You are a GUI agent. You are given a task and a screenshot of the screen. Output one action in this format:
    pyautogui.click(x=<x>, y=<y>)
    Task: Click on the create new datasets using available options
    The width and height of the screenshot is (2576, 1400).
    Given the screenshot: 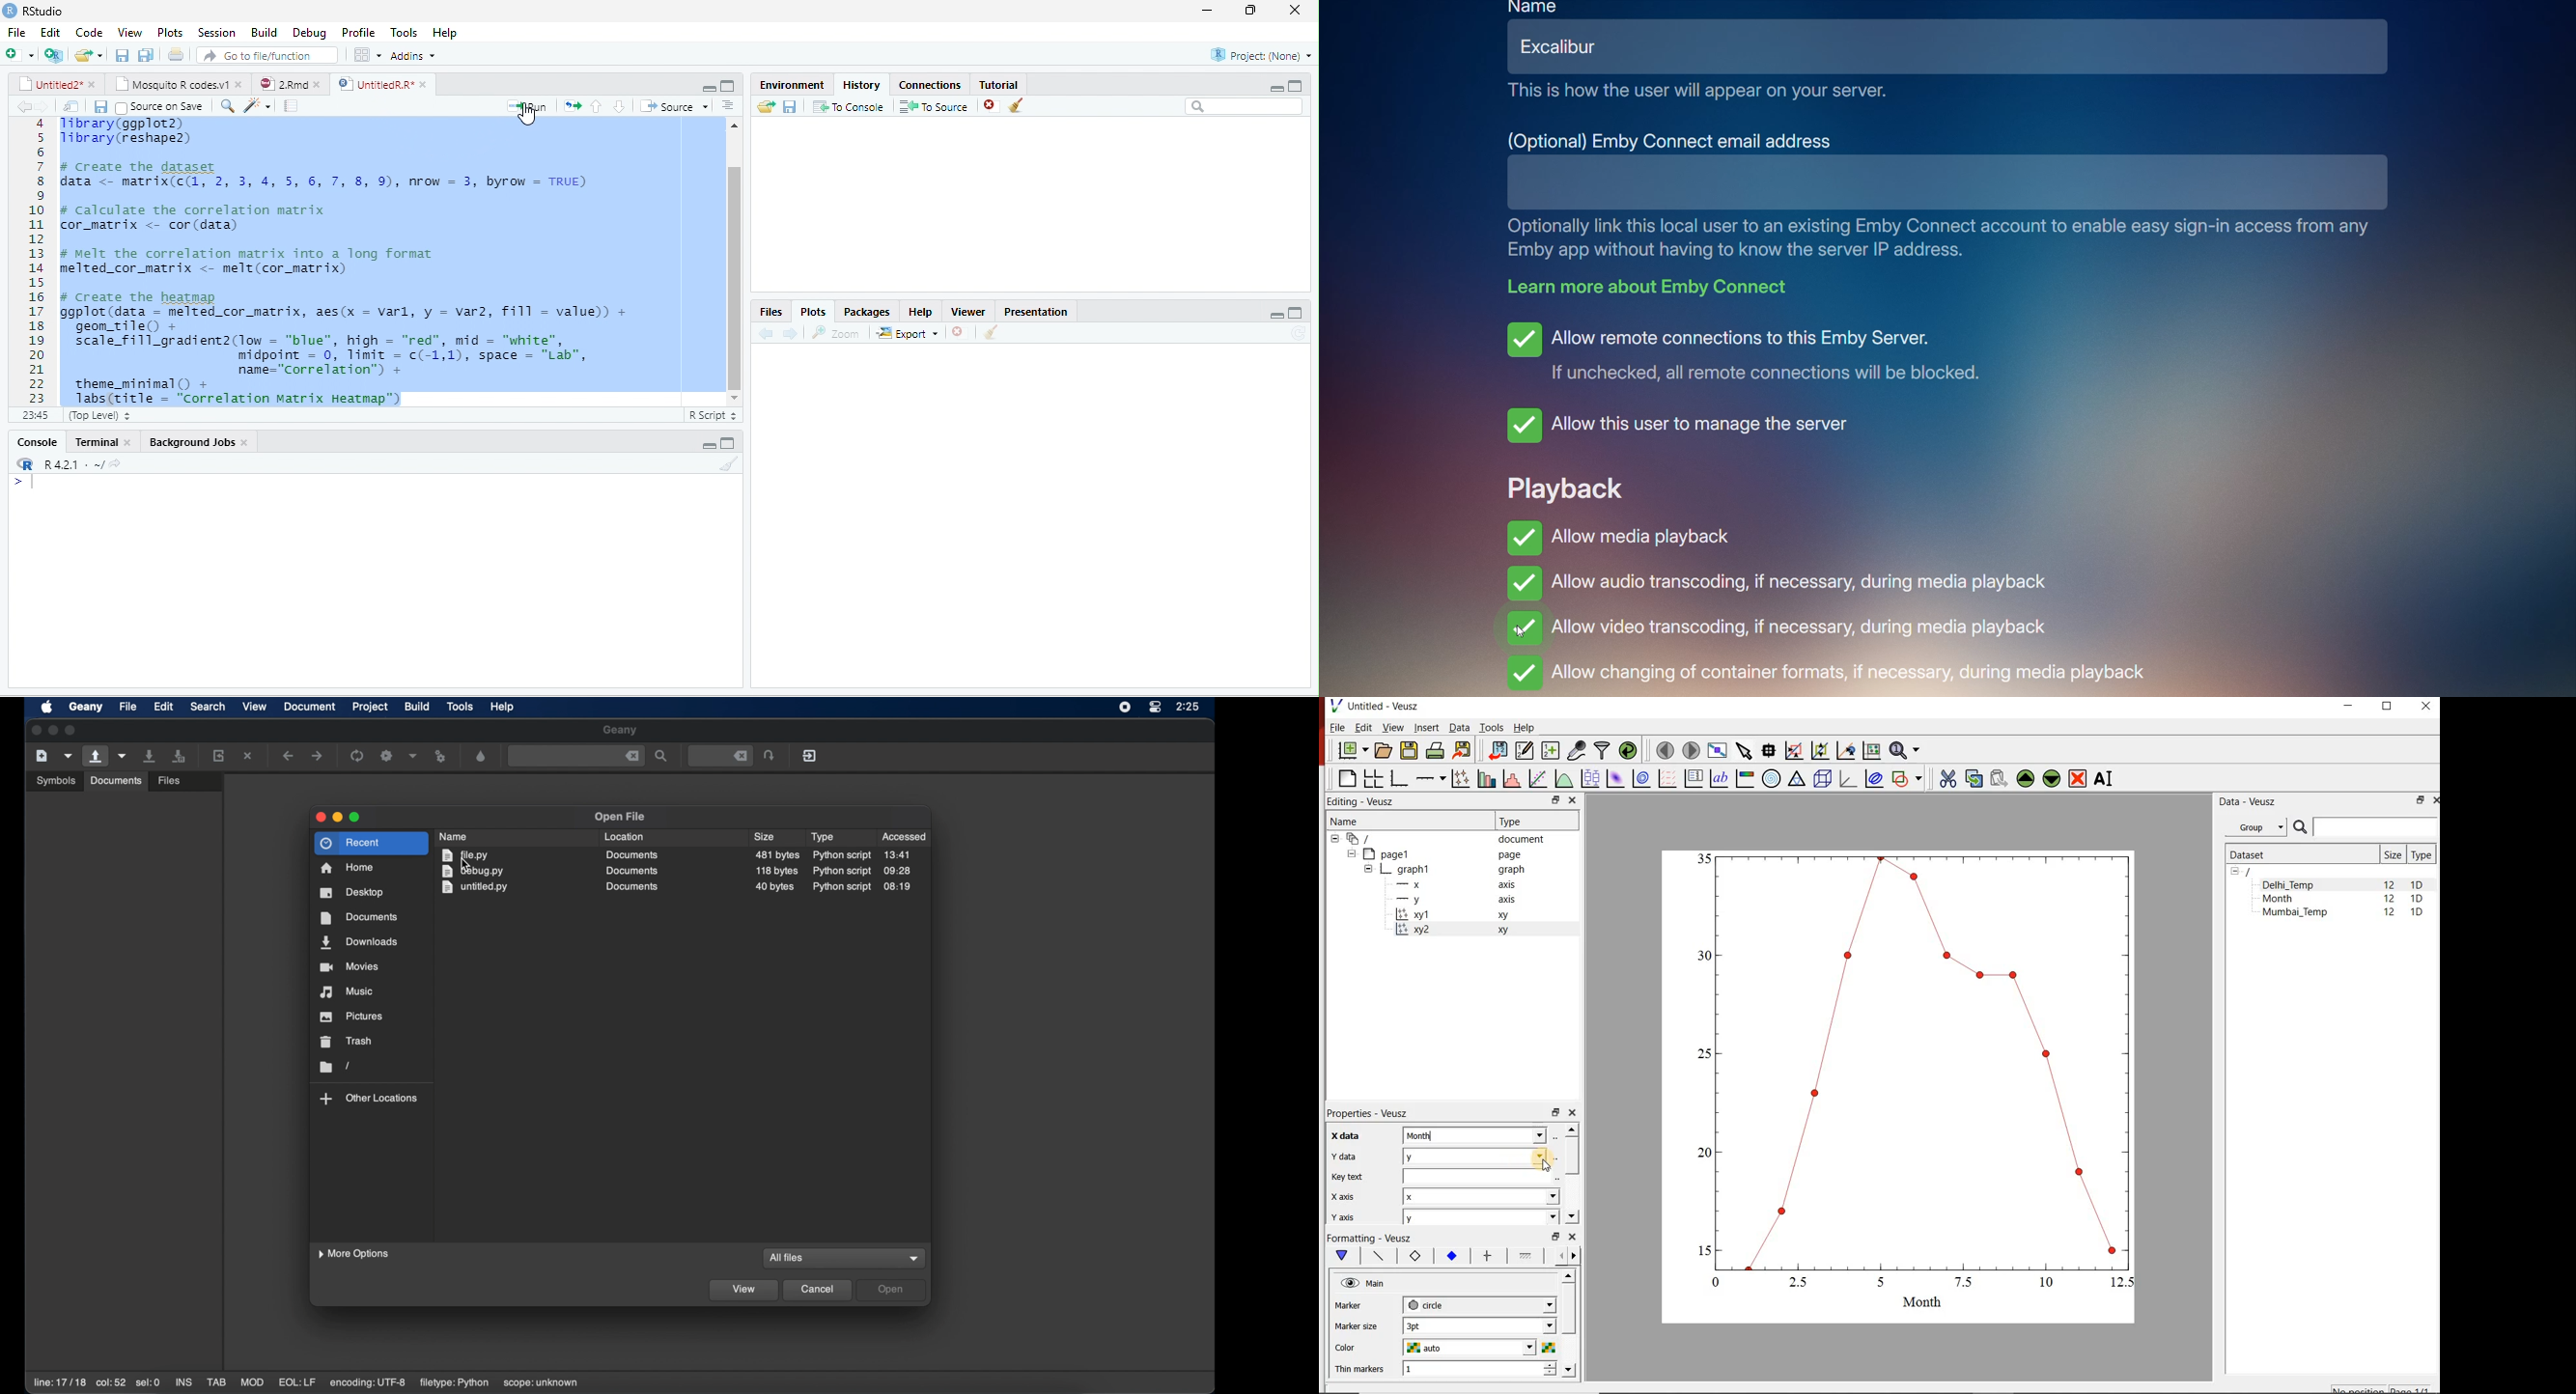 What is the action you would take?
    pyautogui.click(x=1551, y=751)
    